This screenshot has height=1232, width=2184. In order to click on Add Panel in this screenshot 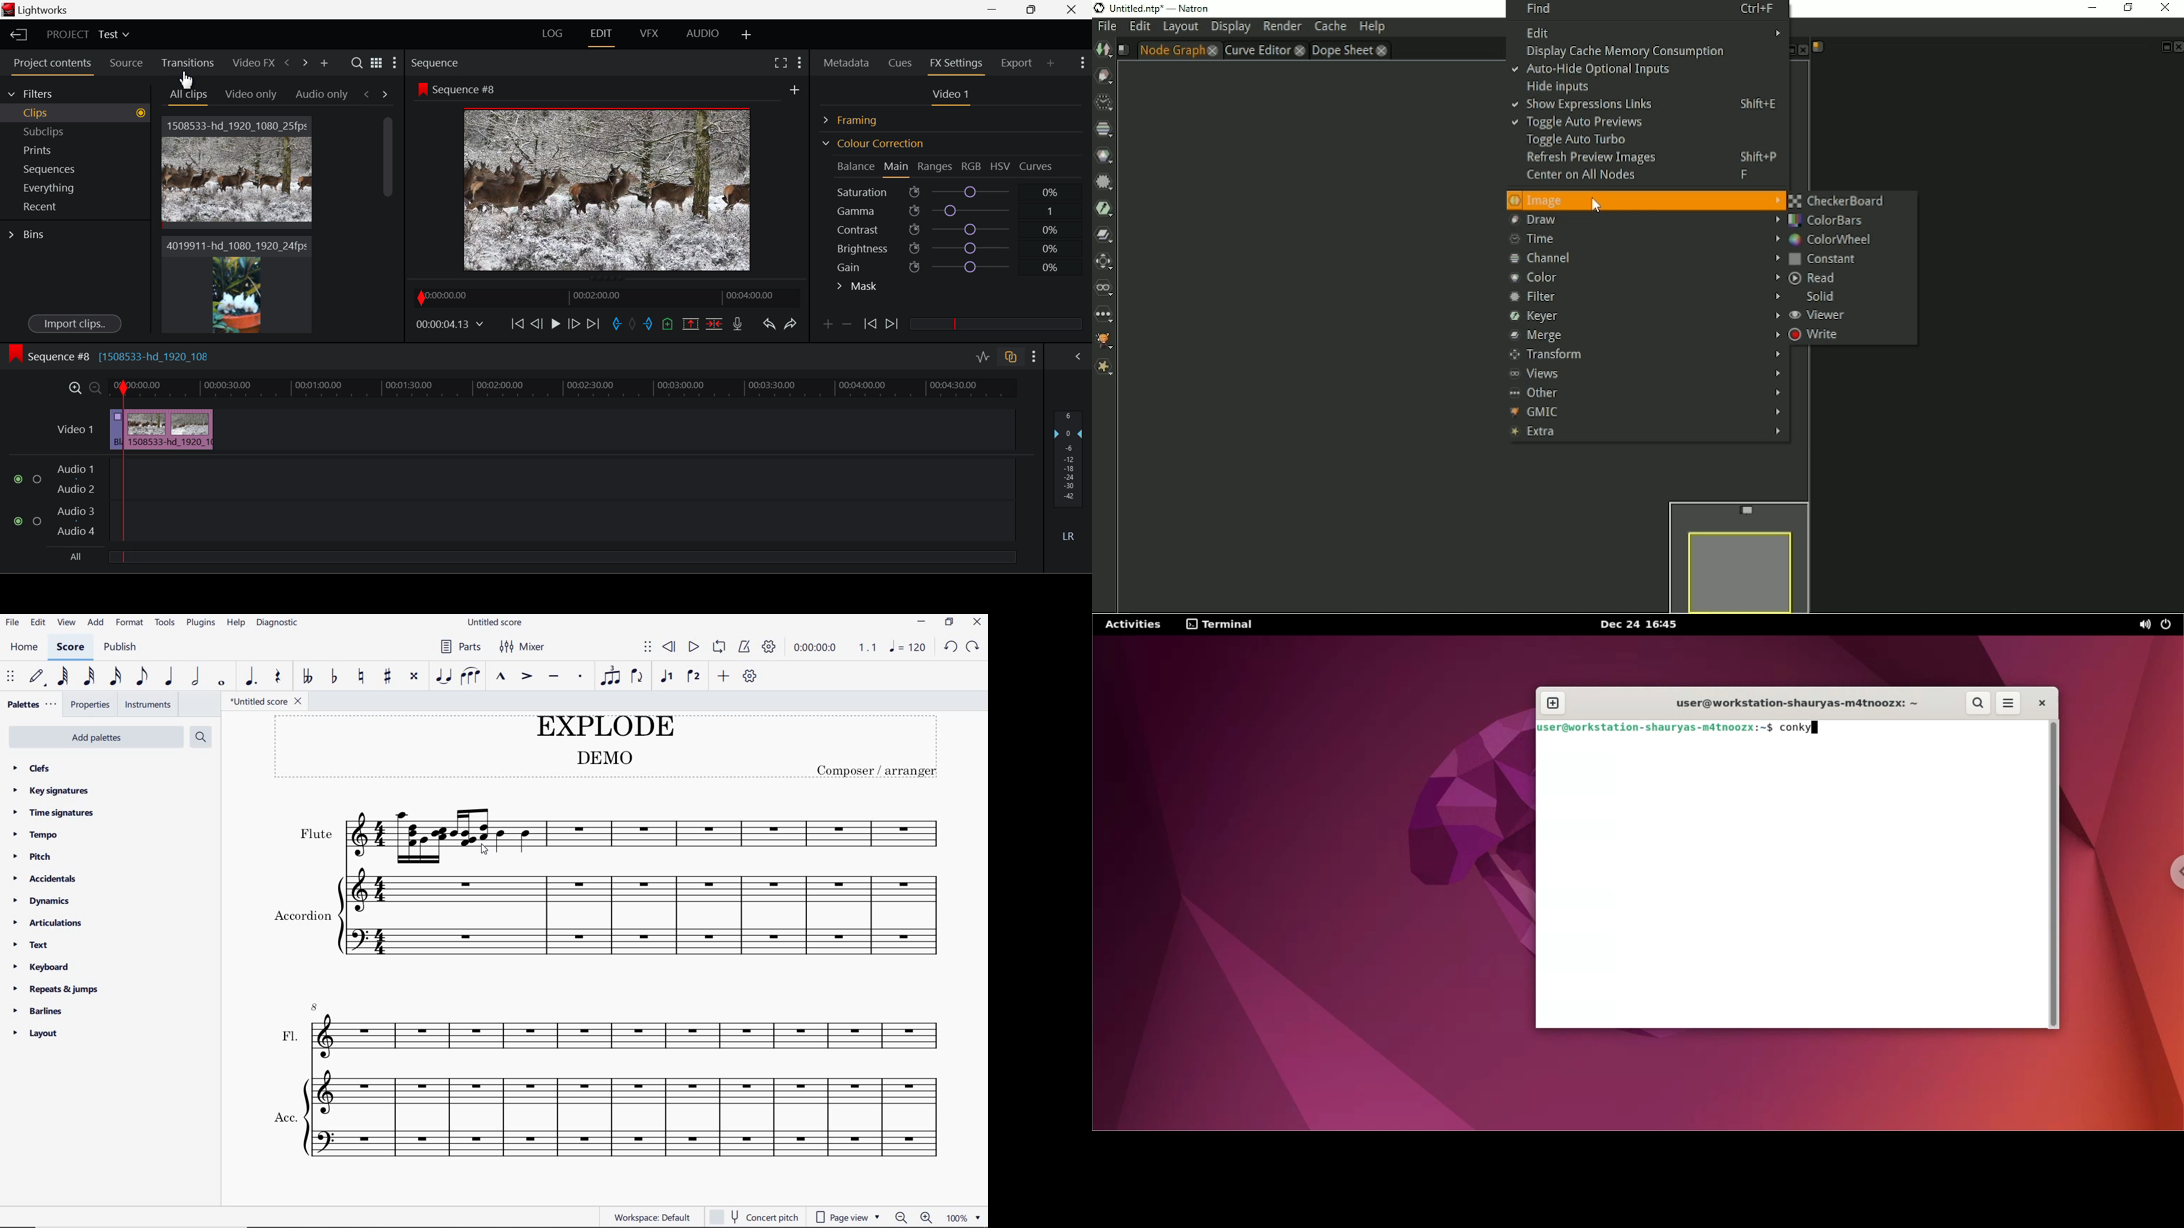, I will do `click(324, 64)`.